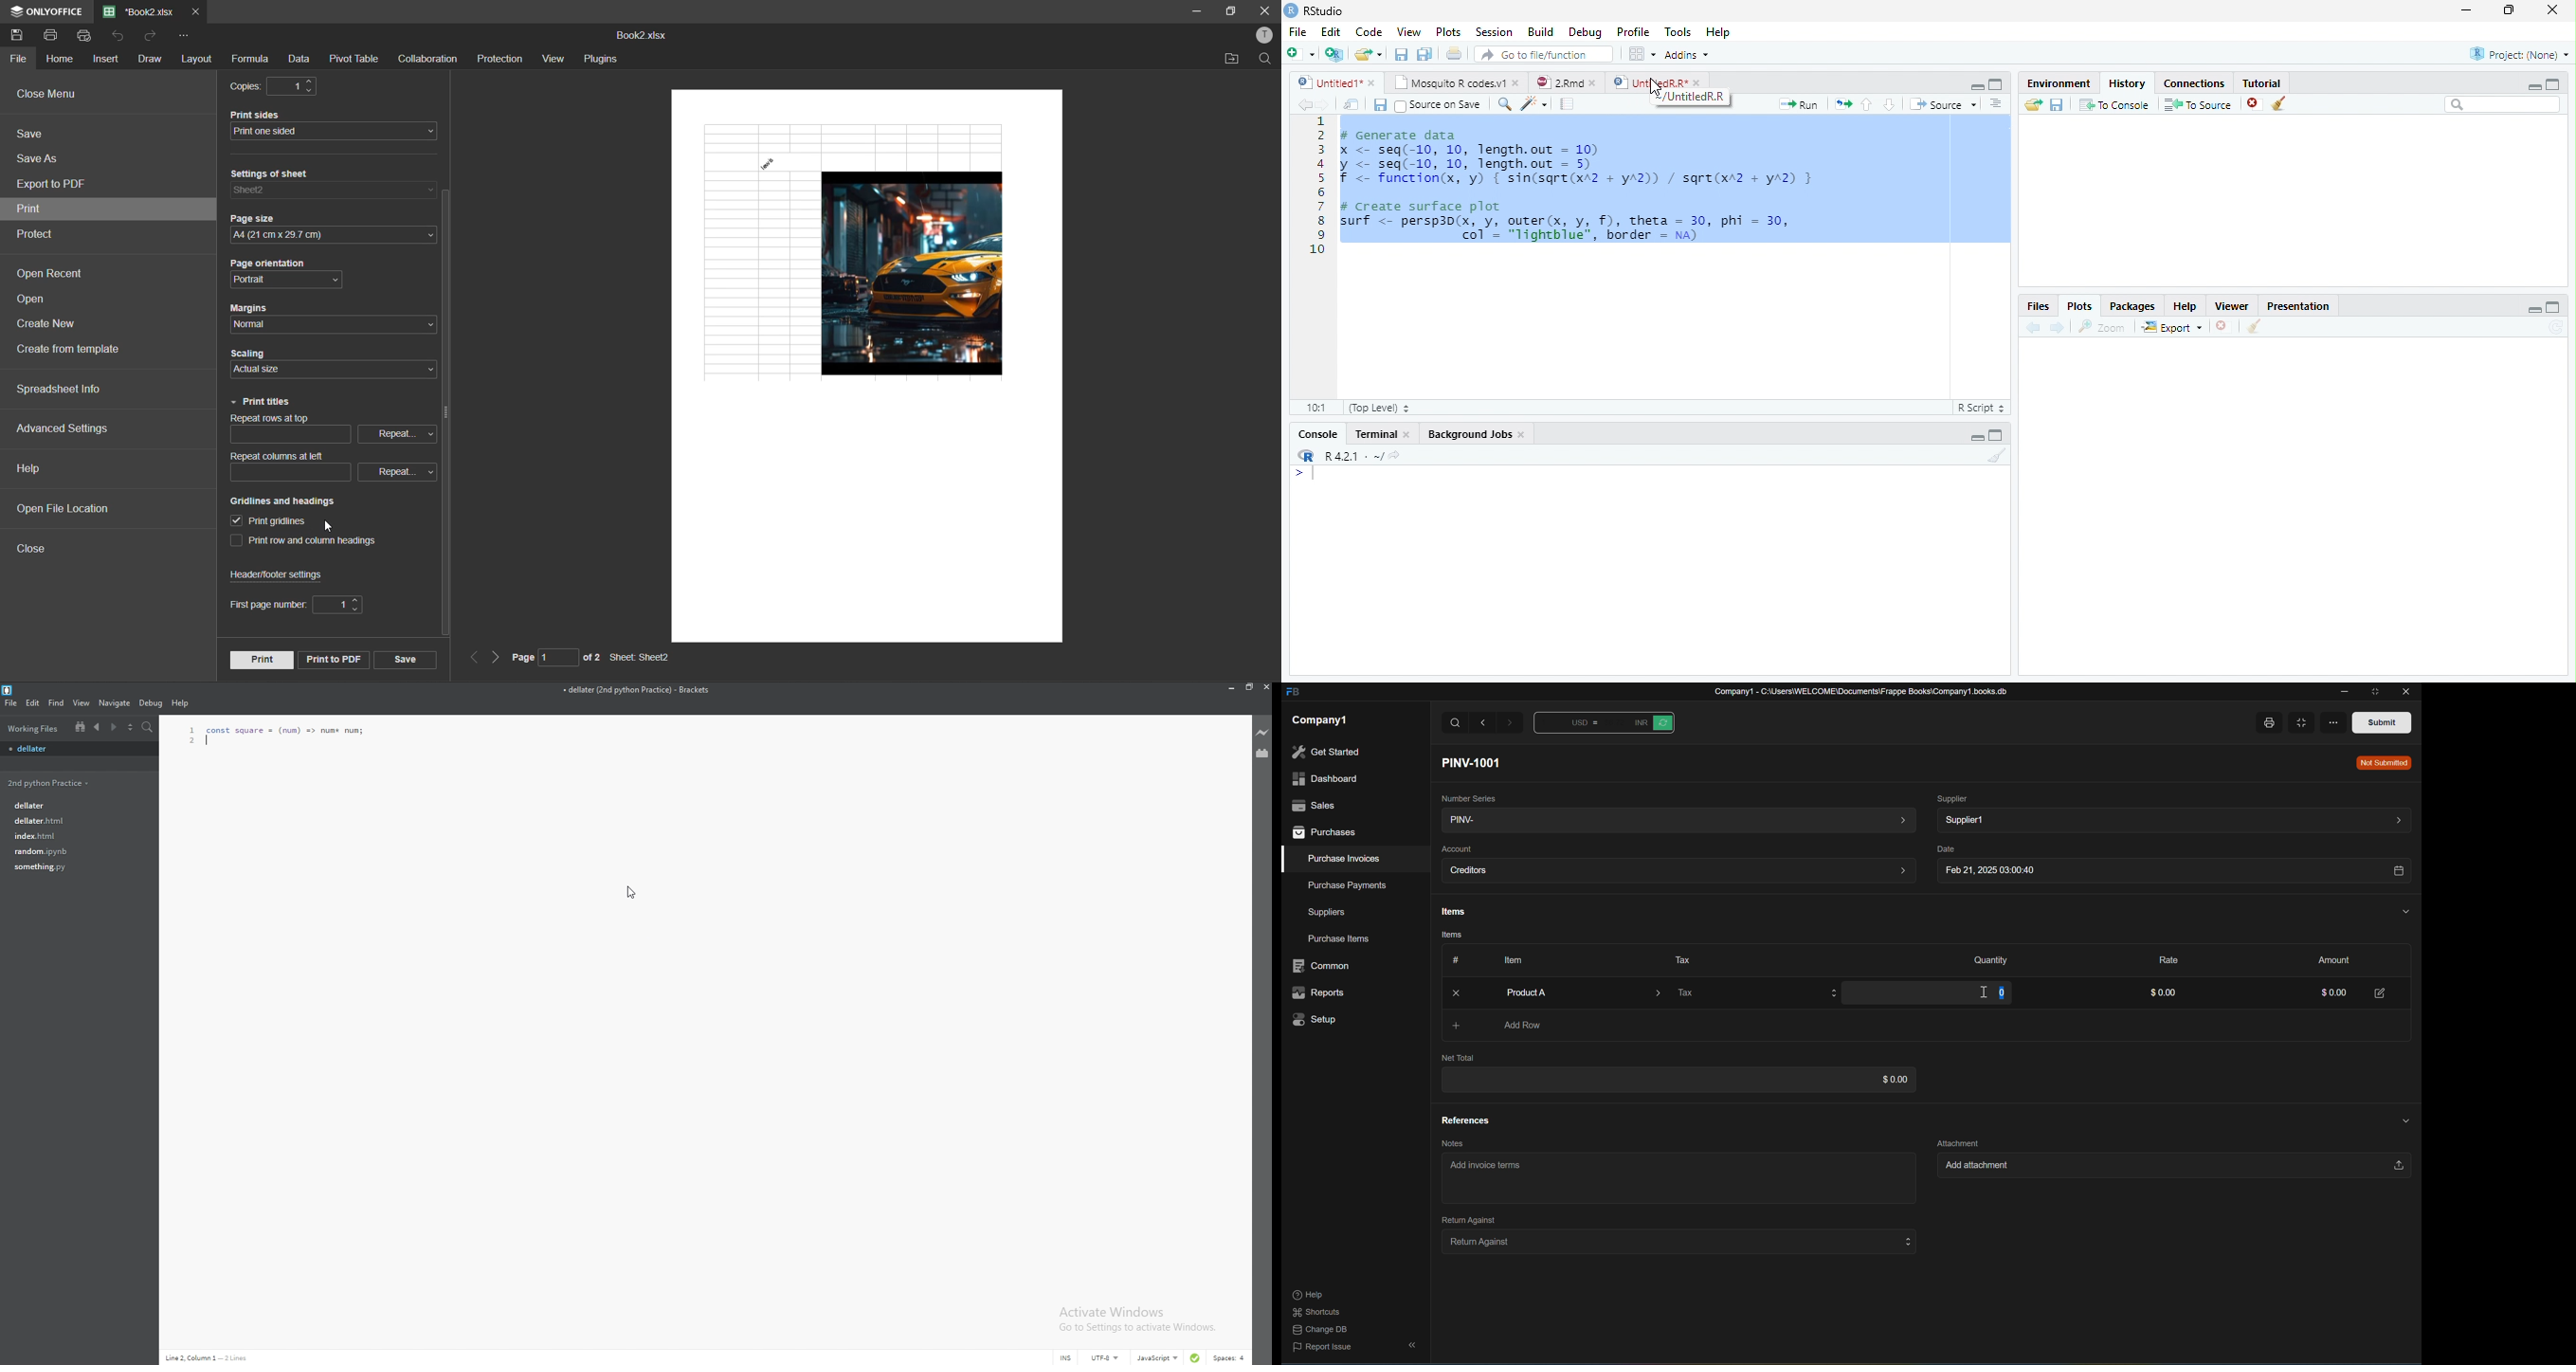  What do you see at coordinates (1297, 31) in the screenshot?
I see `File` at bounding box center [1297, 31].